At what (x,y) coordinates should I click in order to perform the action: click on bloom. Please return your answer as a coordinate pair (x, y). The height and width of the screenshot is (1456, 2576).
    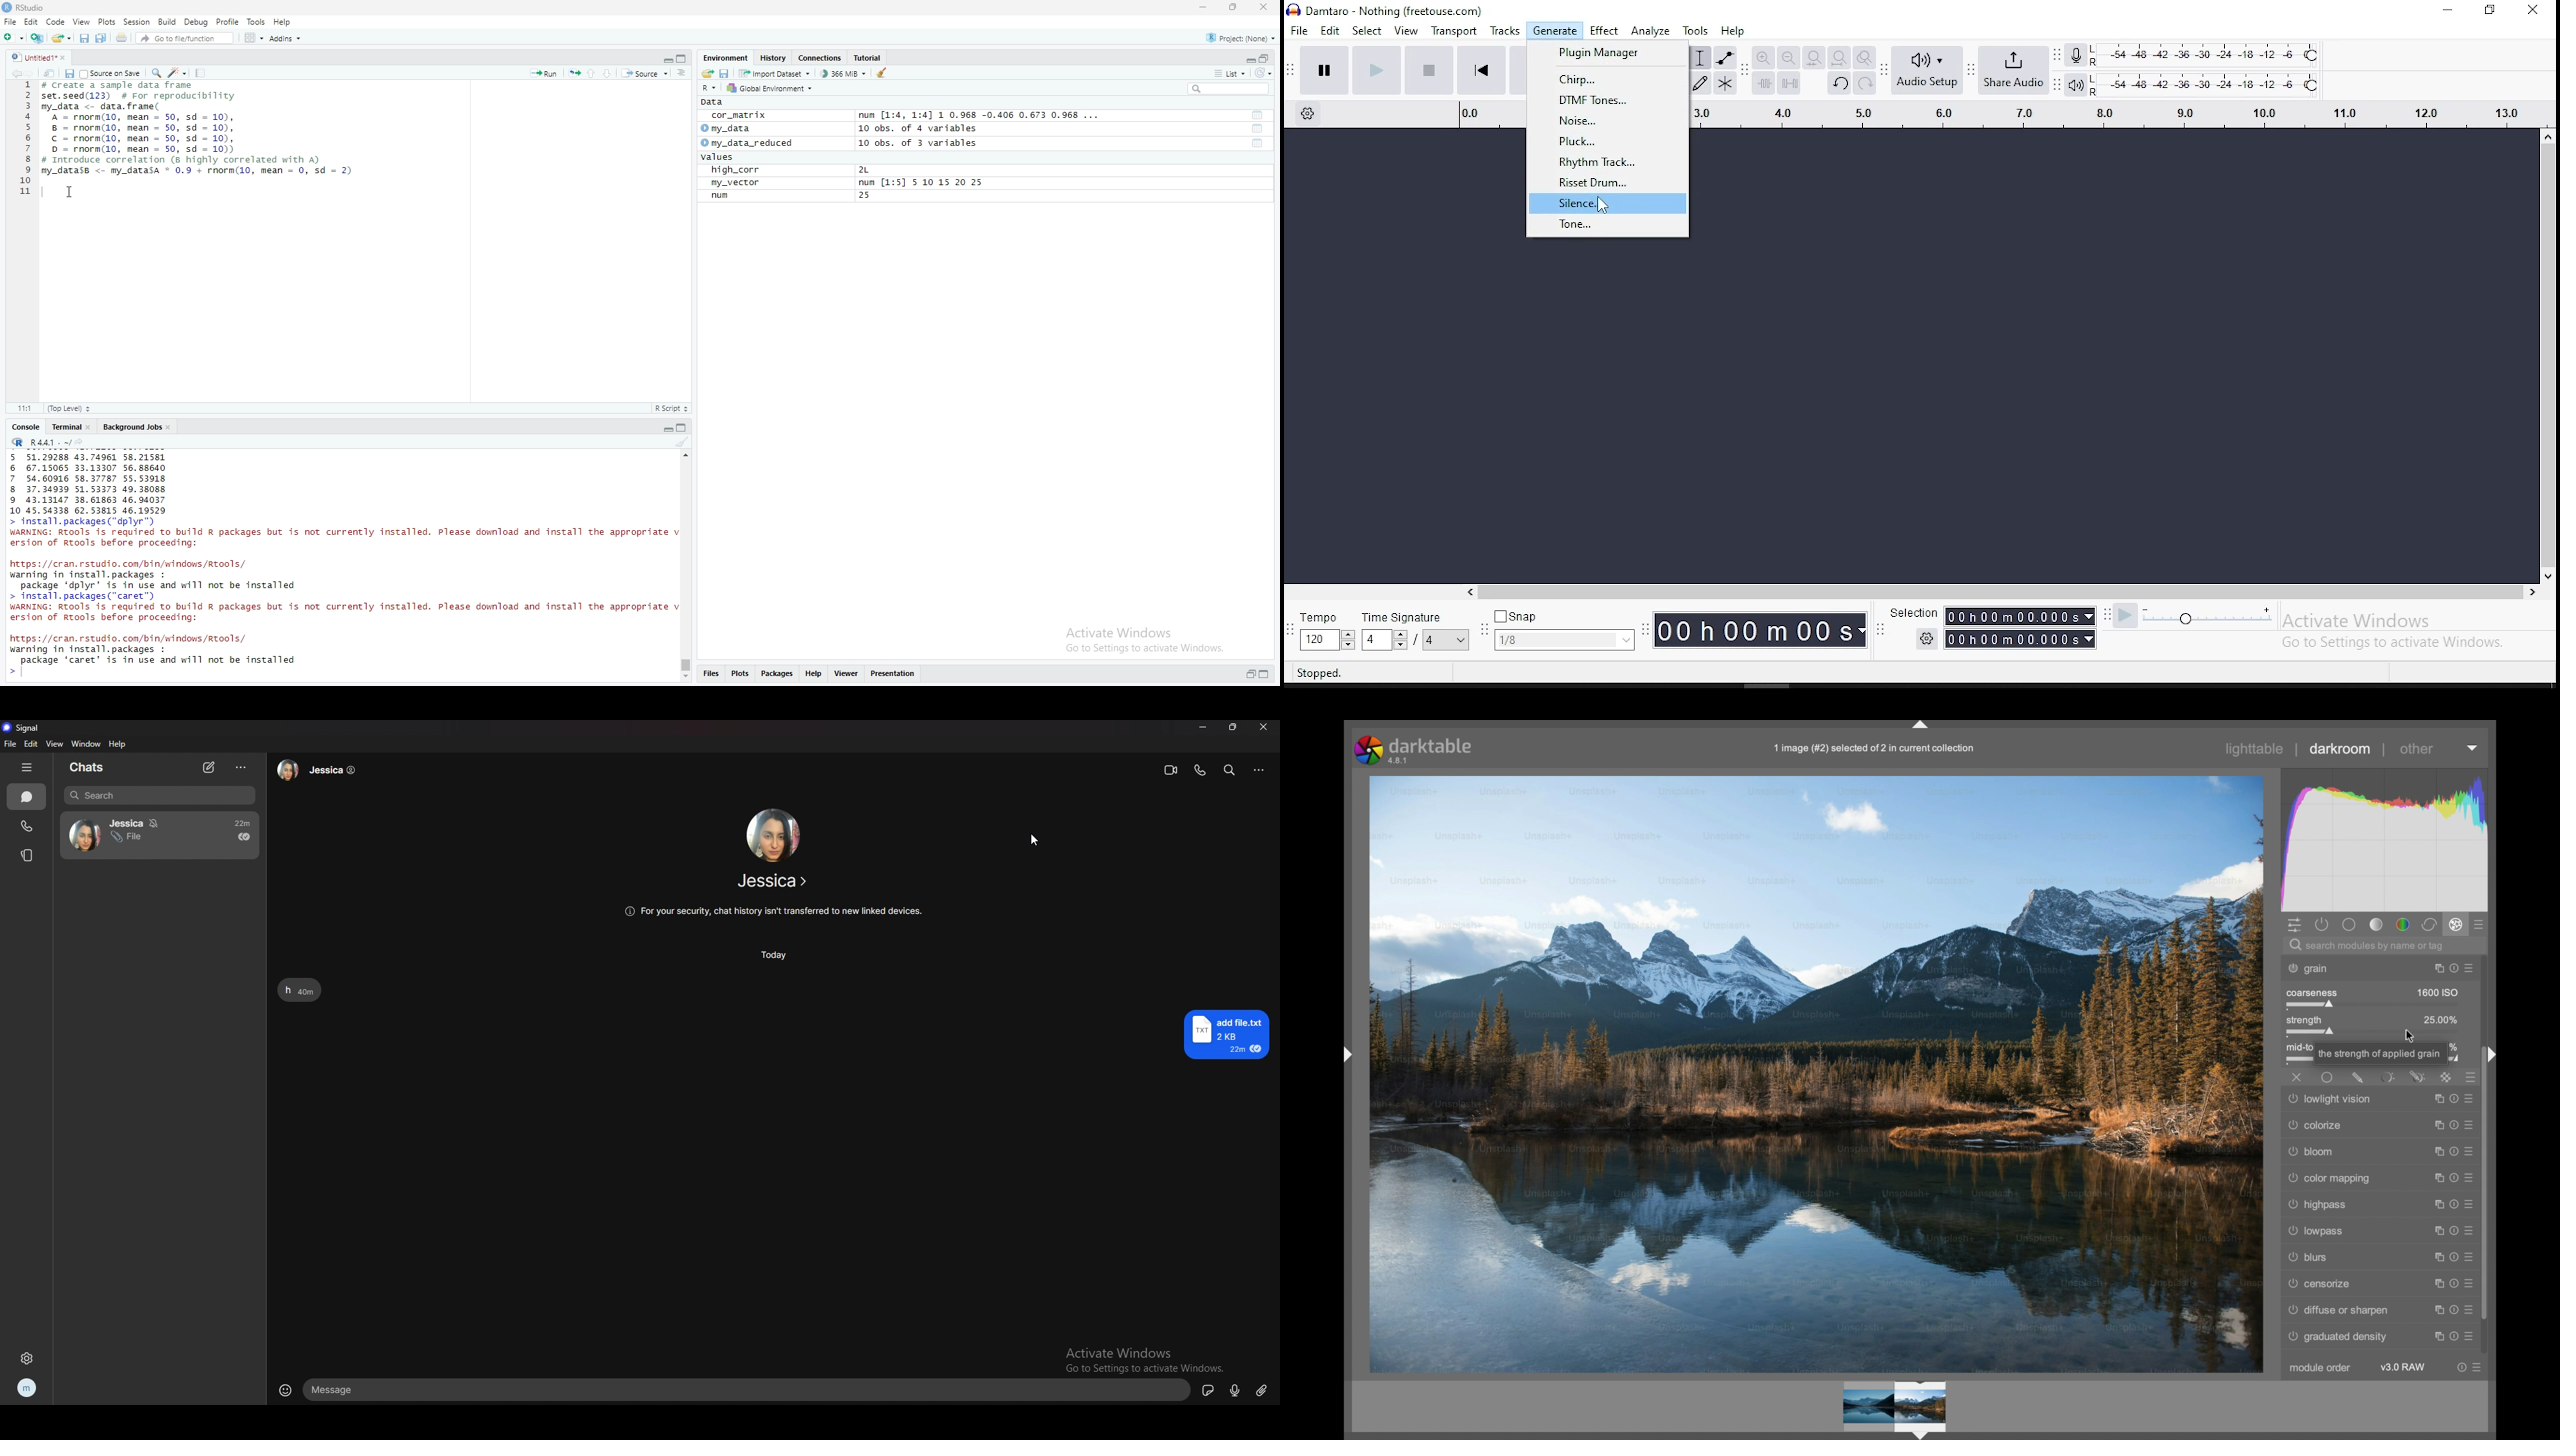
    Looking at the image, I should click on (2317, 1152).